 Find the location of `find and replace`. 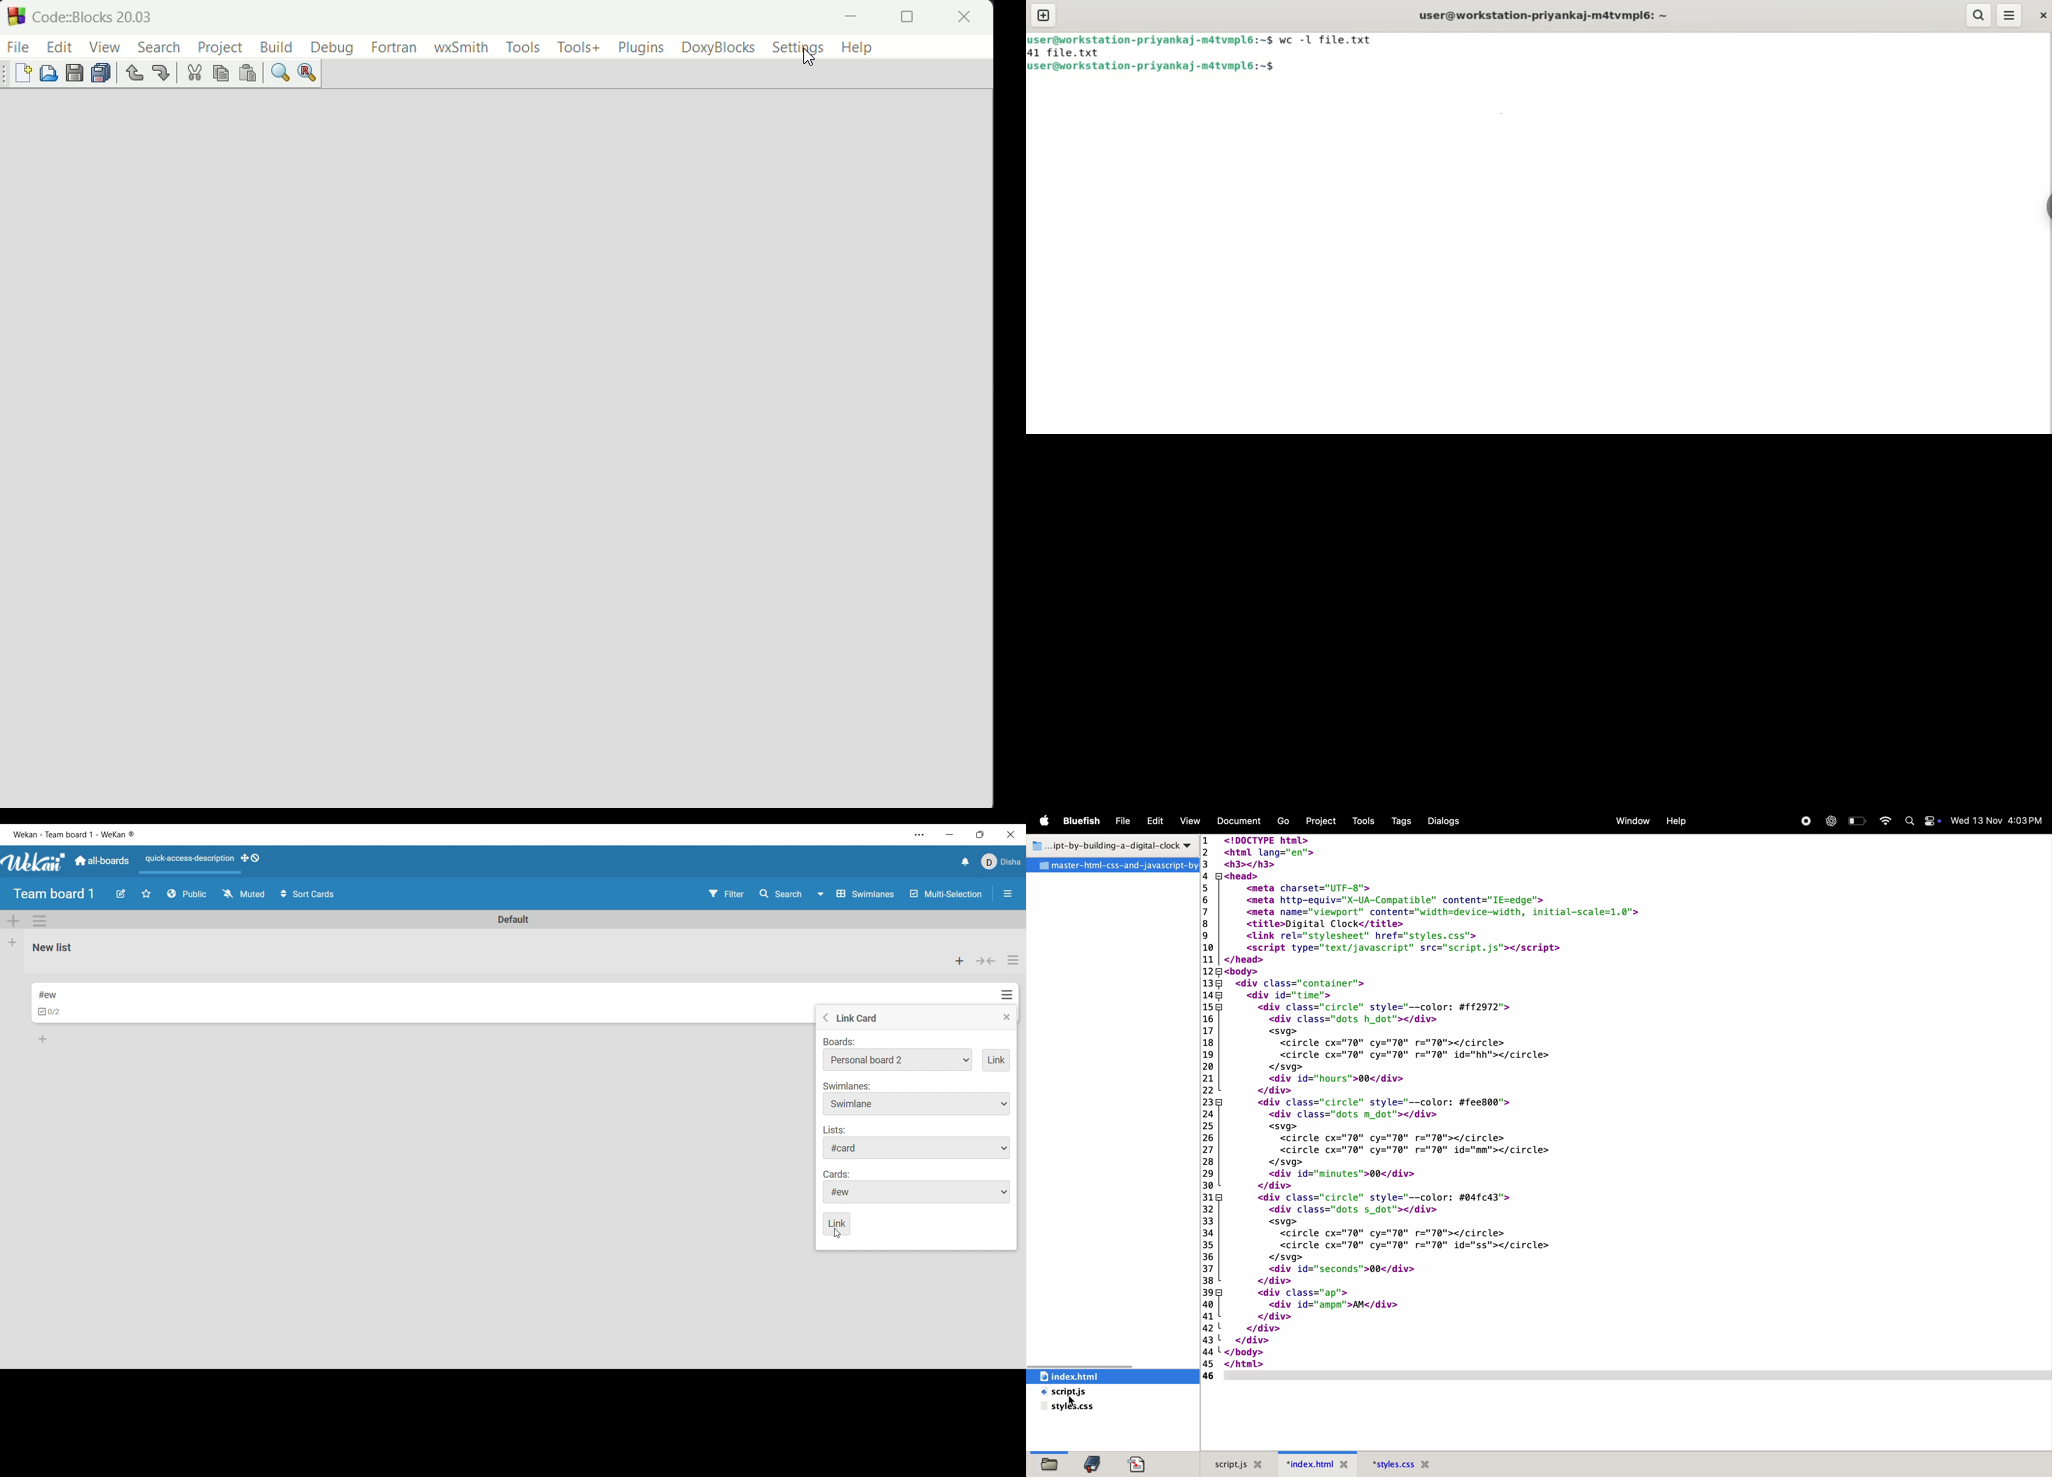

find and replace is located at coordinates (310, 74).